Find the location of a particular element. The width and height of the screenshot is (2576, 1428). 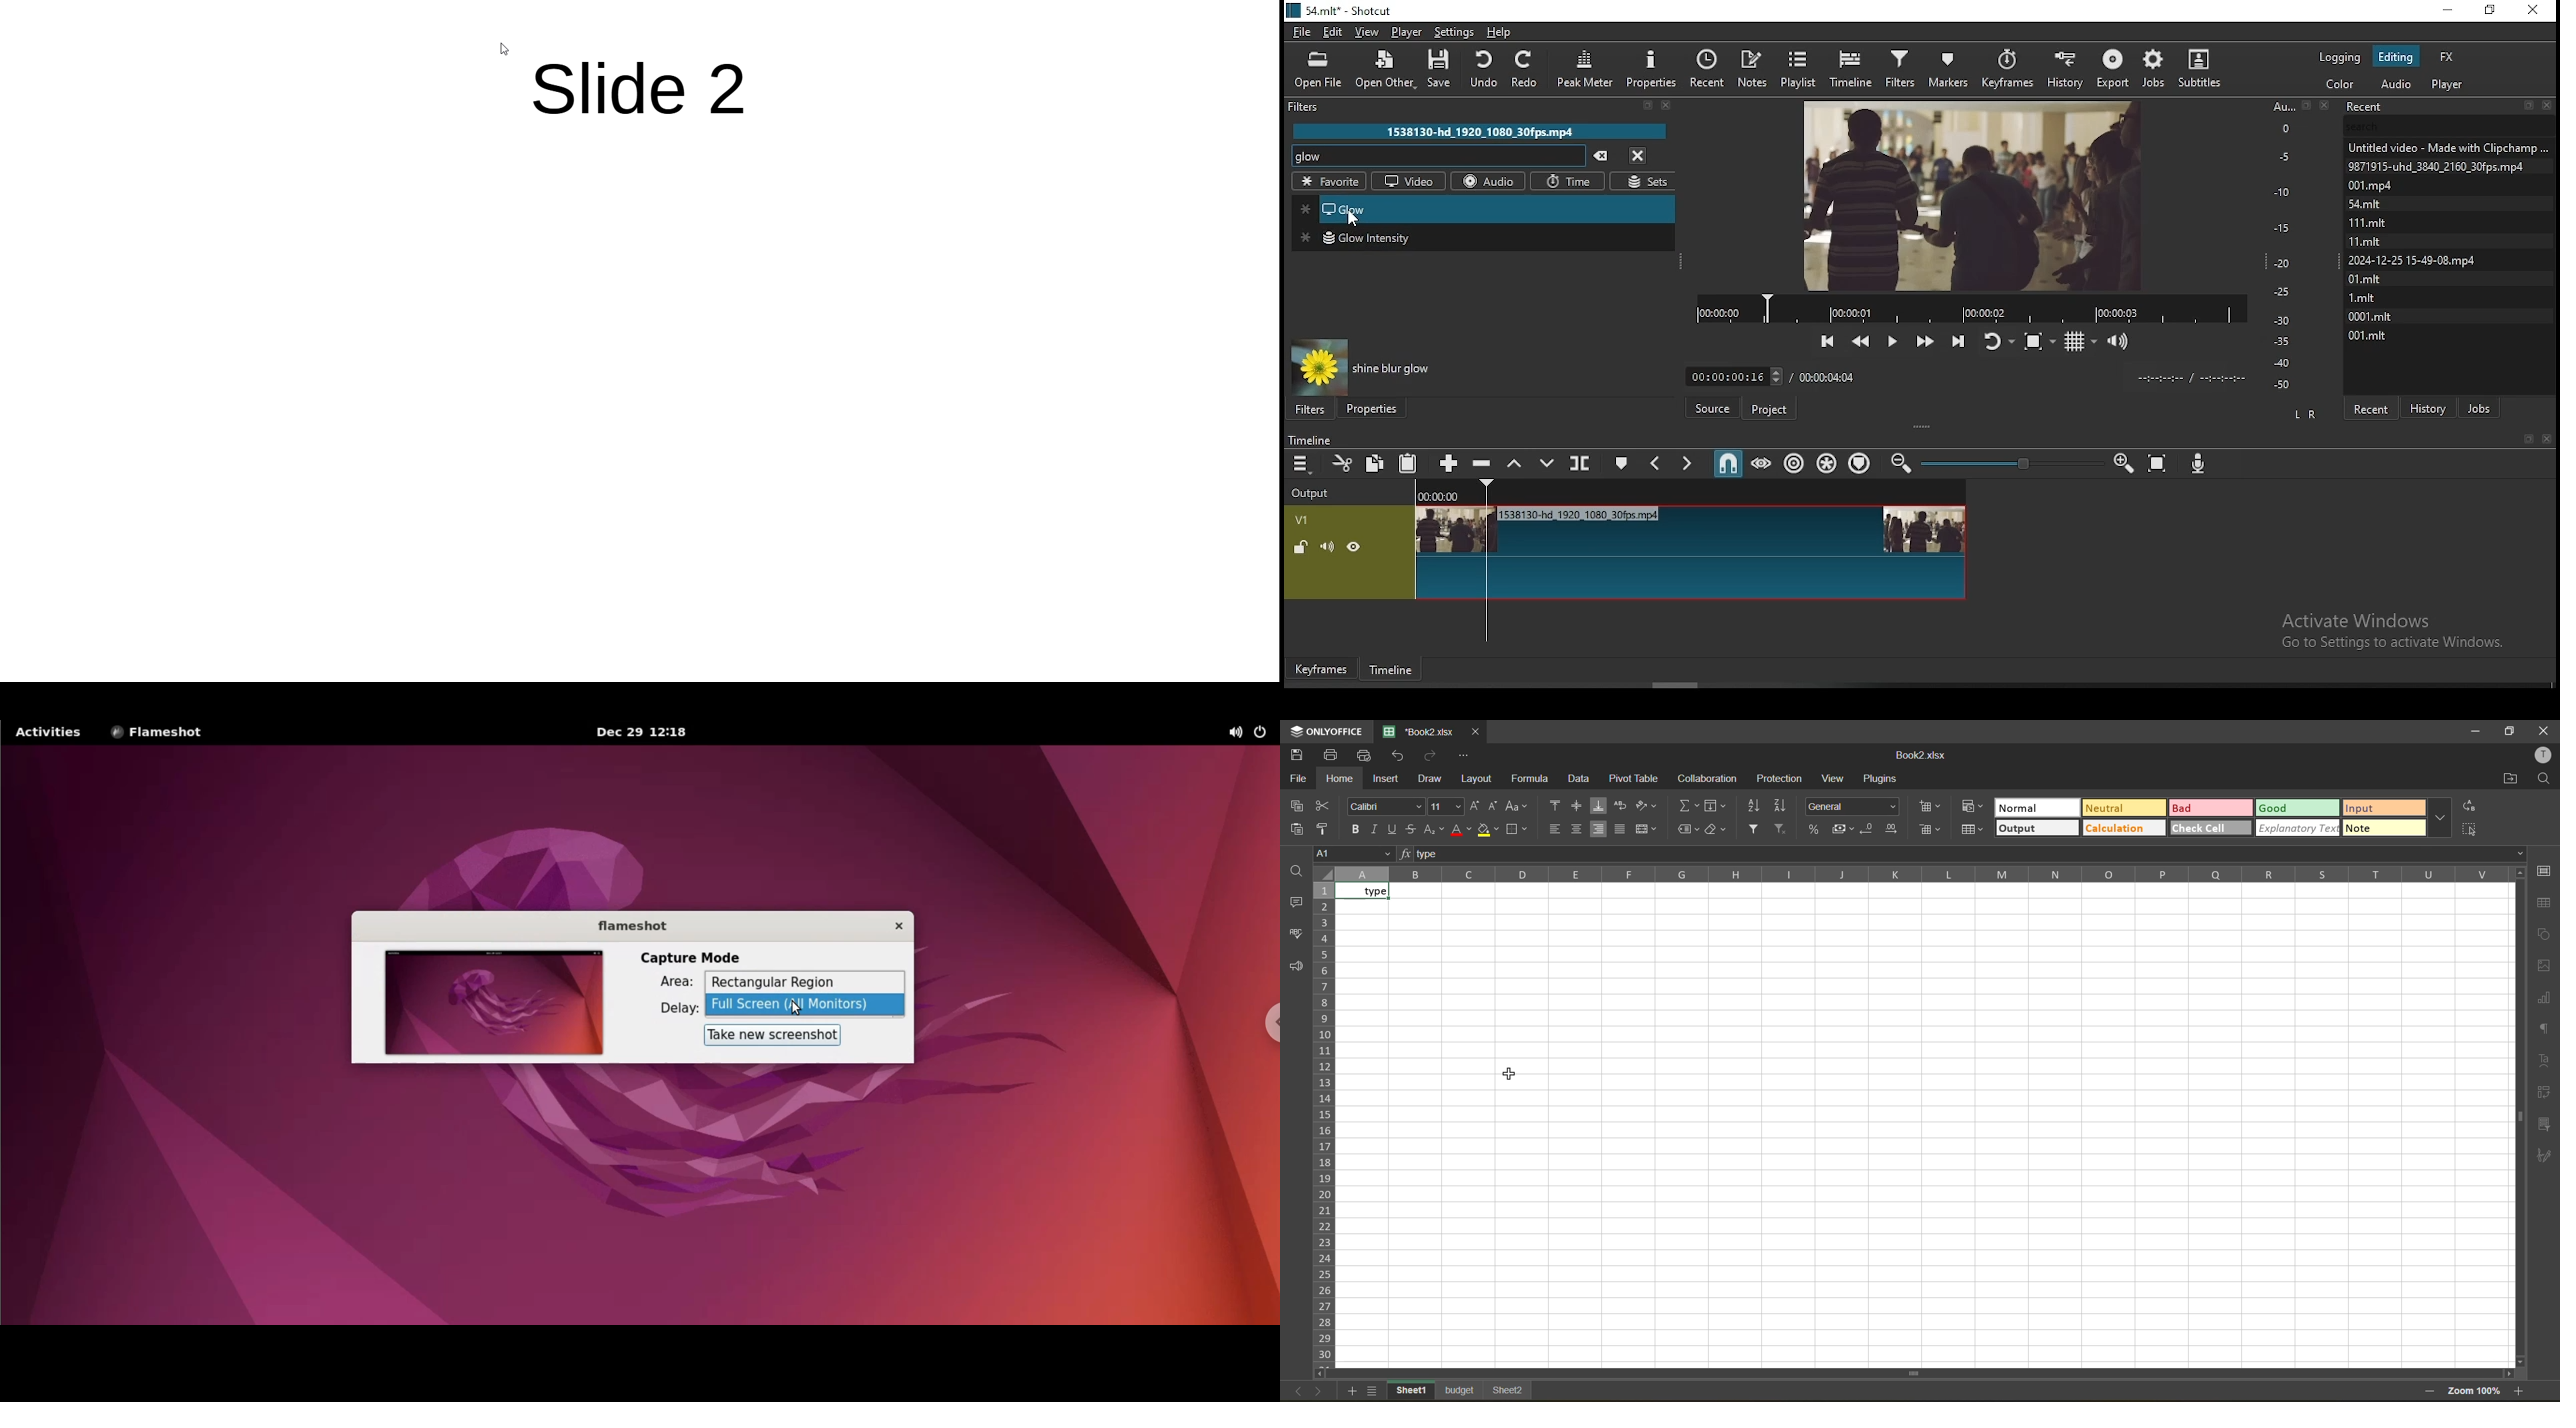

video is located at coordinates (1409, 180).